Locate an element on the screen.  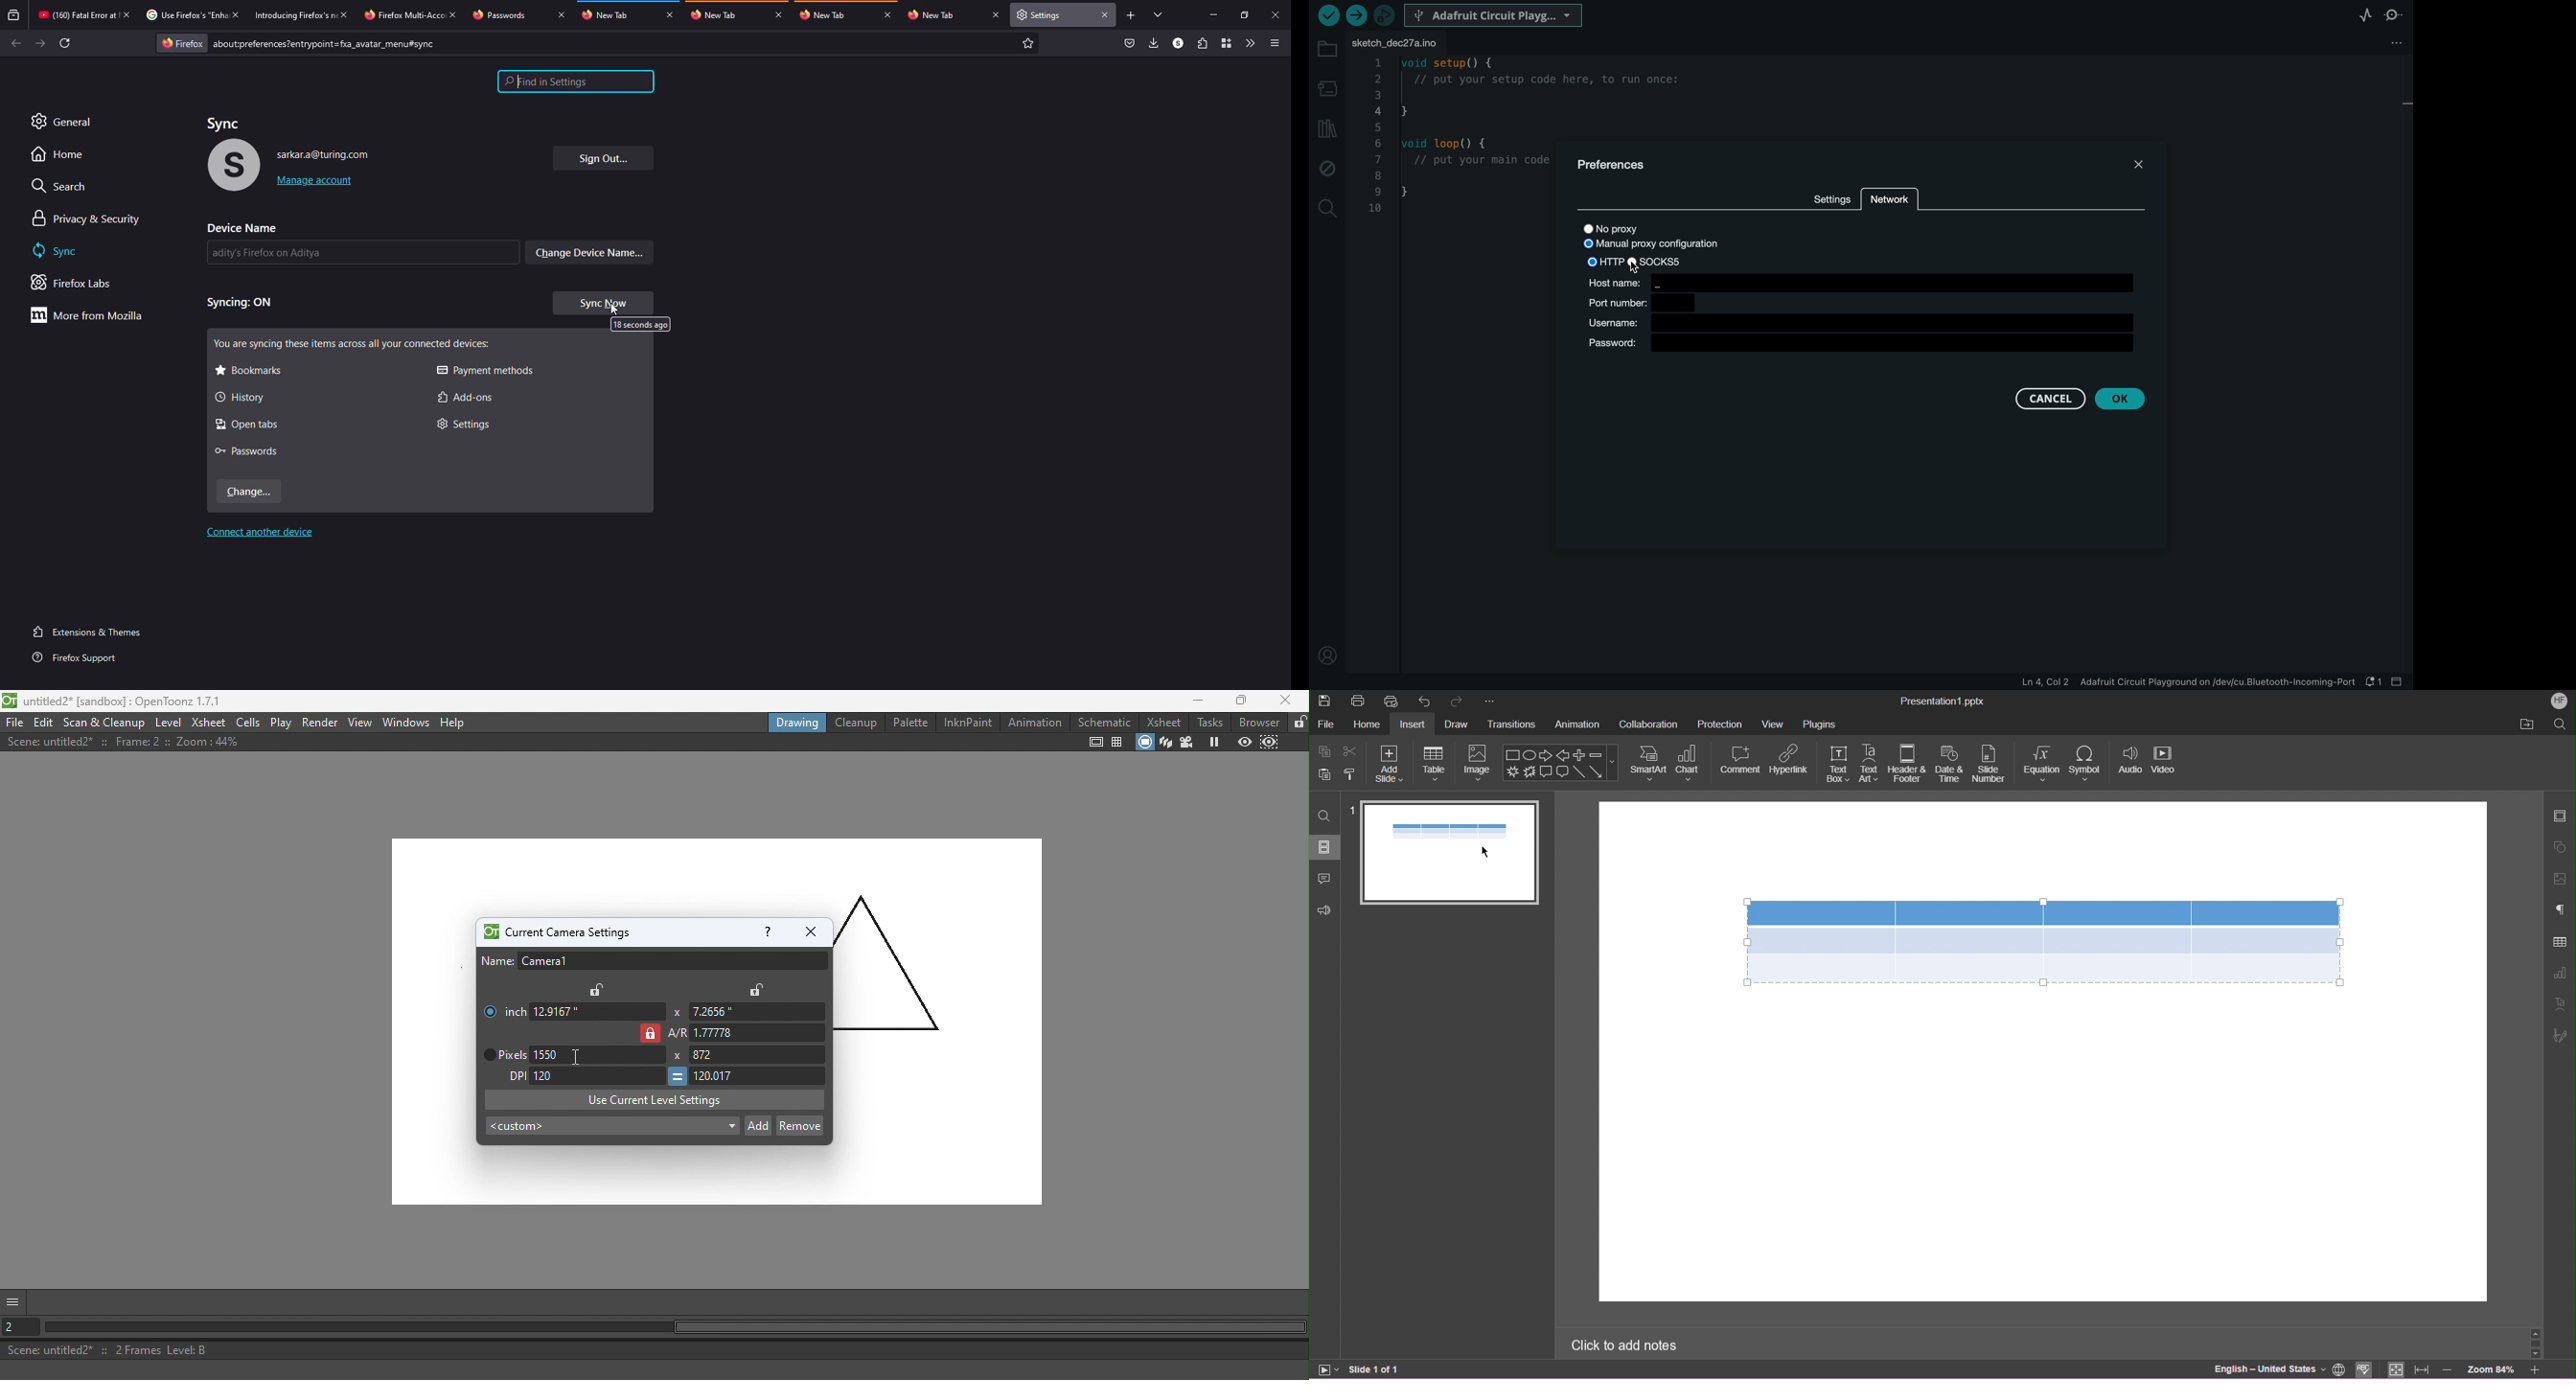
sign out is located at coordinates (604, 158).